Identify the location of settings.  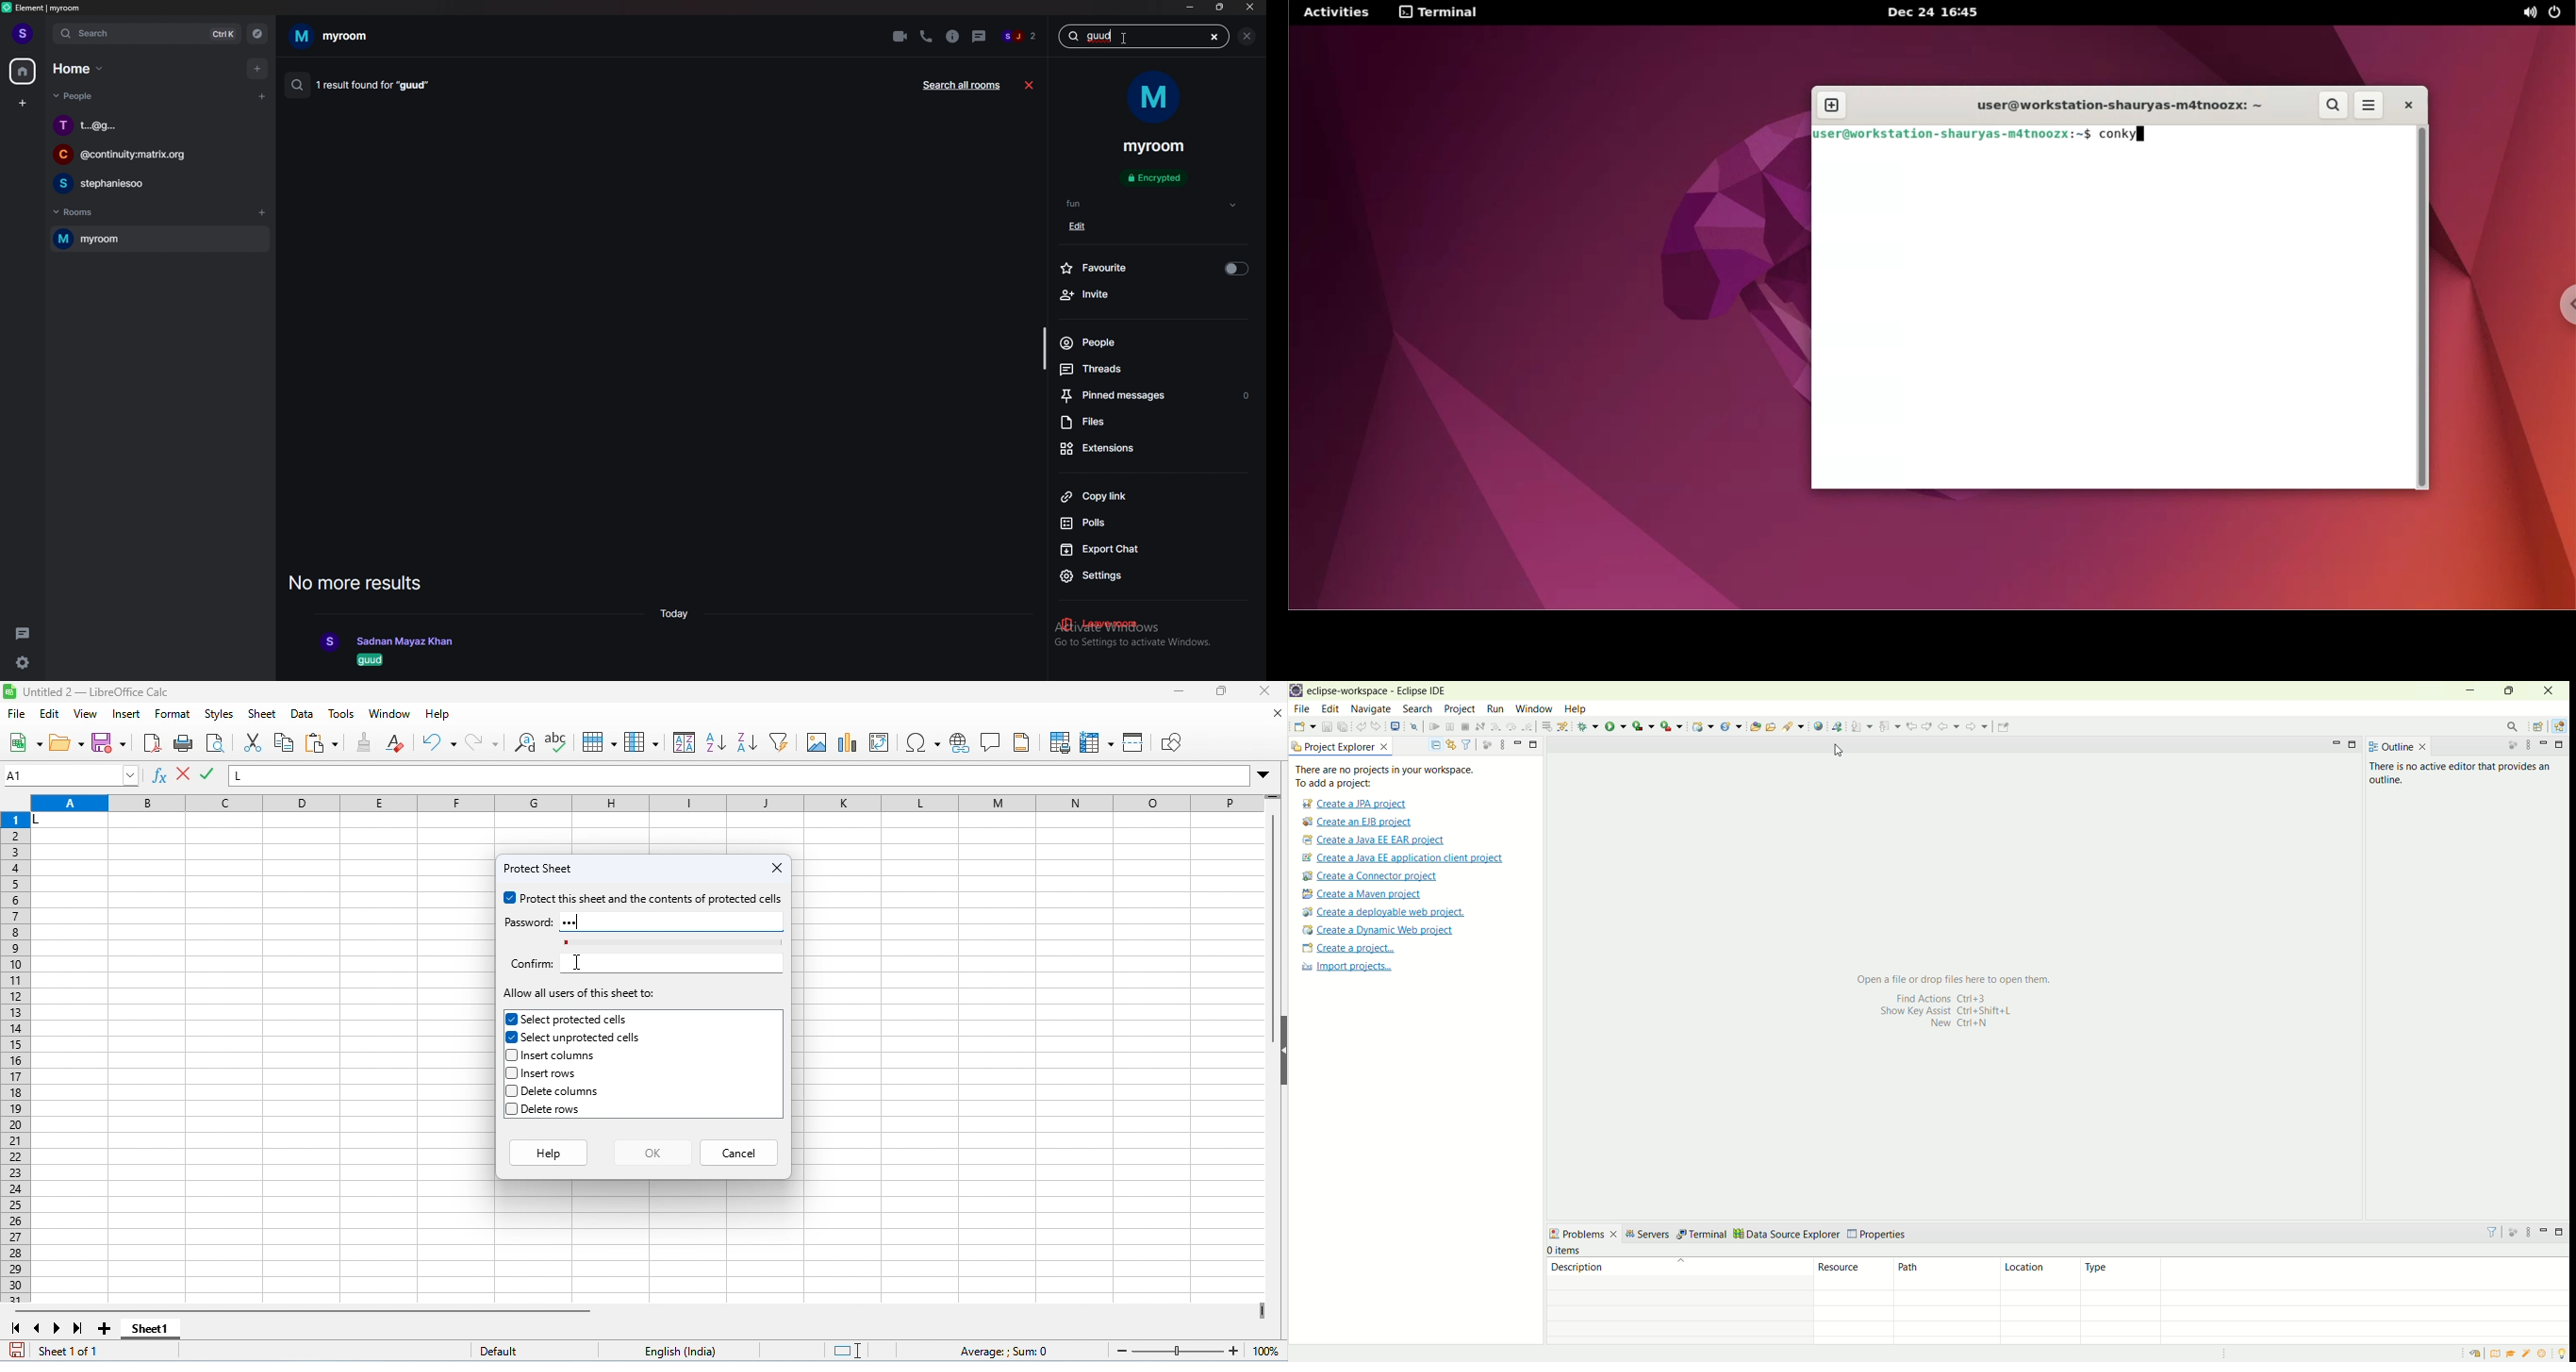
(26, 664).